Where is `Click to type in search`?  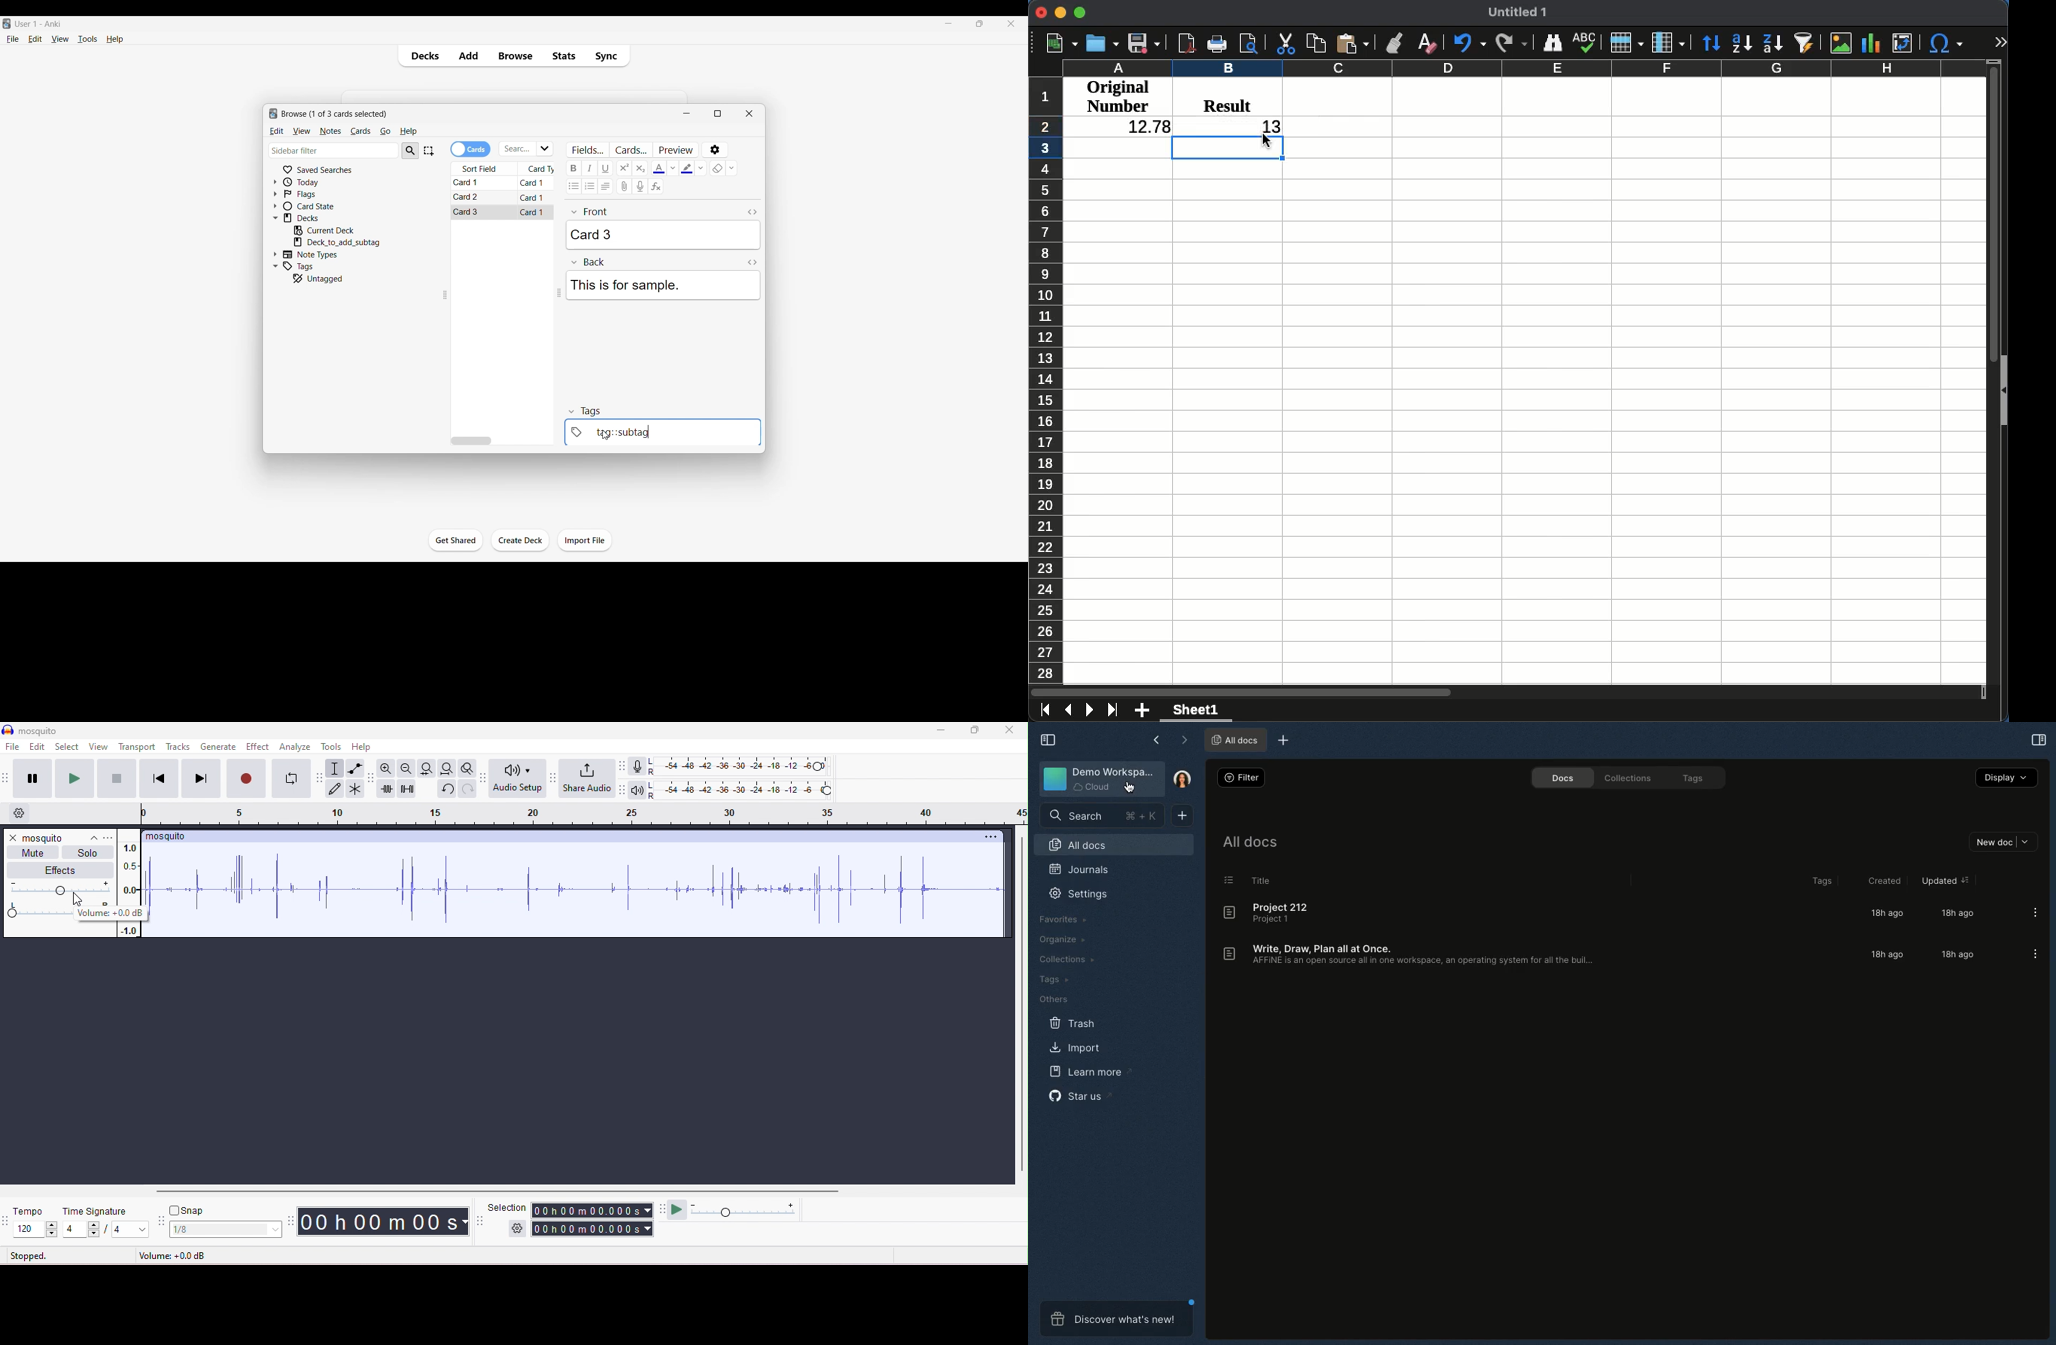
Click to type in search is located at coordinates (517, 149).